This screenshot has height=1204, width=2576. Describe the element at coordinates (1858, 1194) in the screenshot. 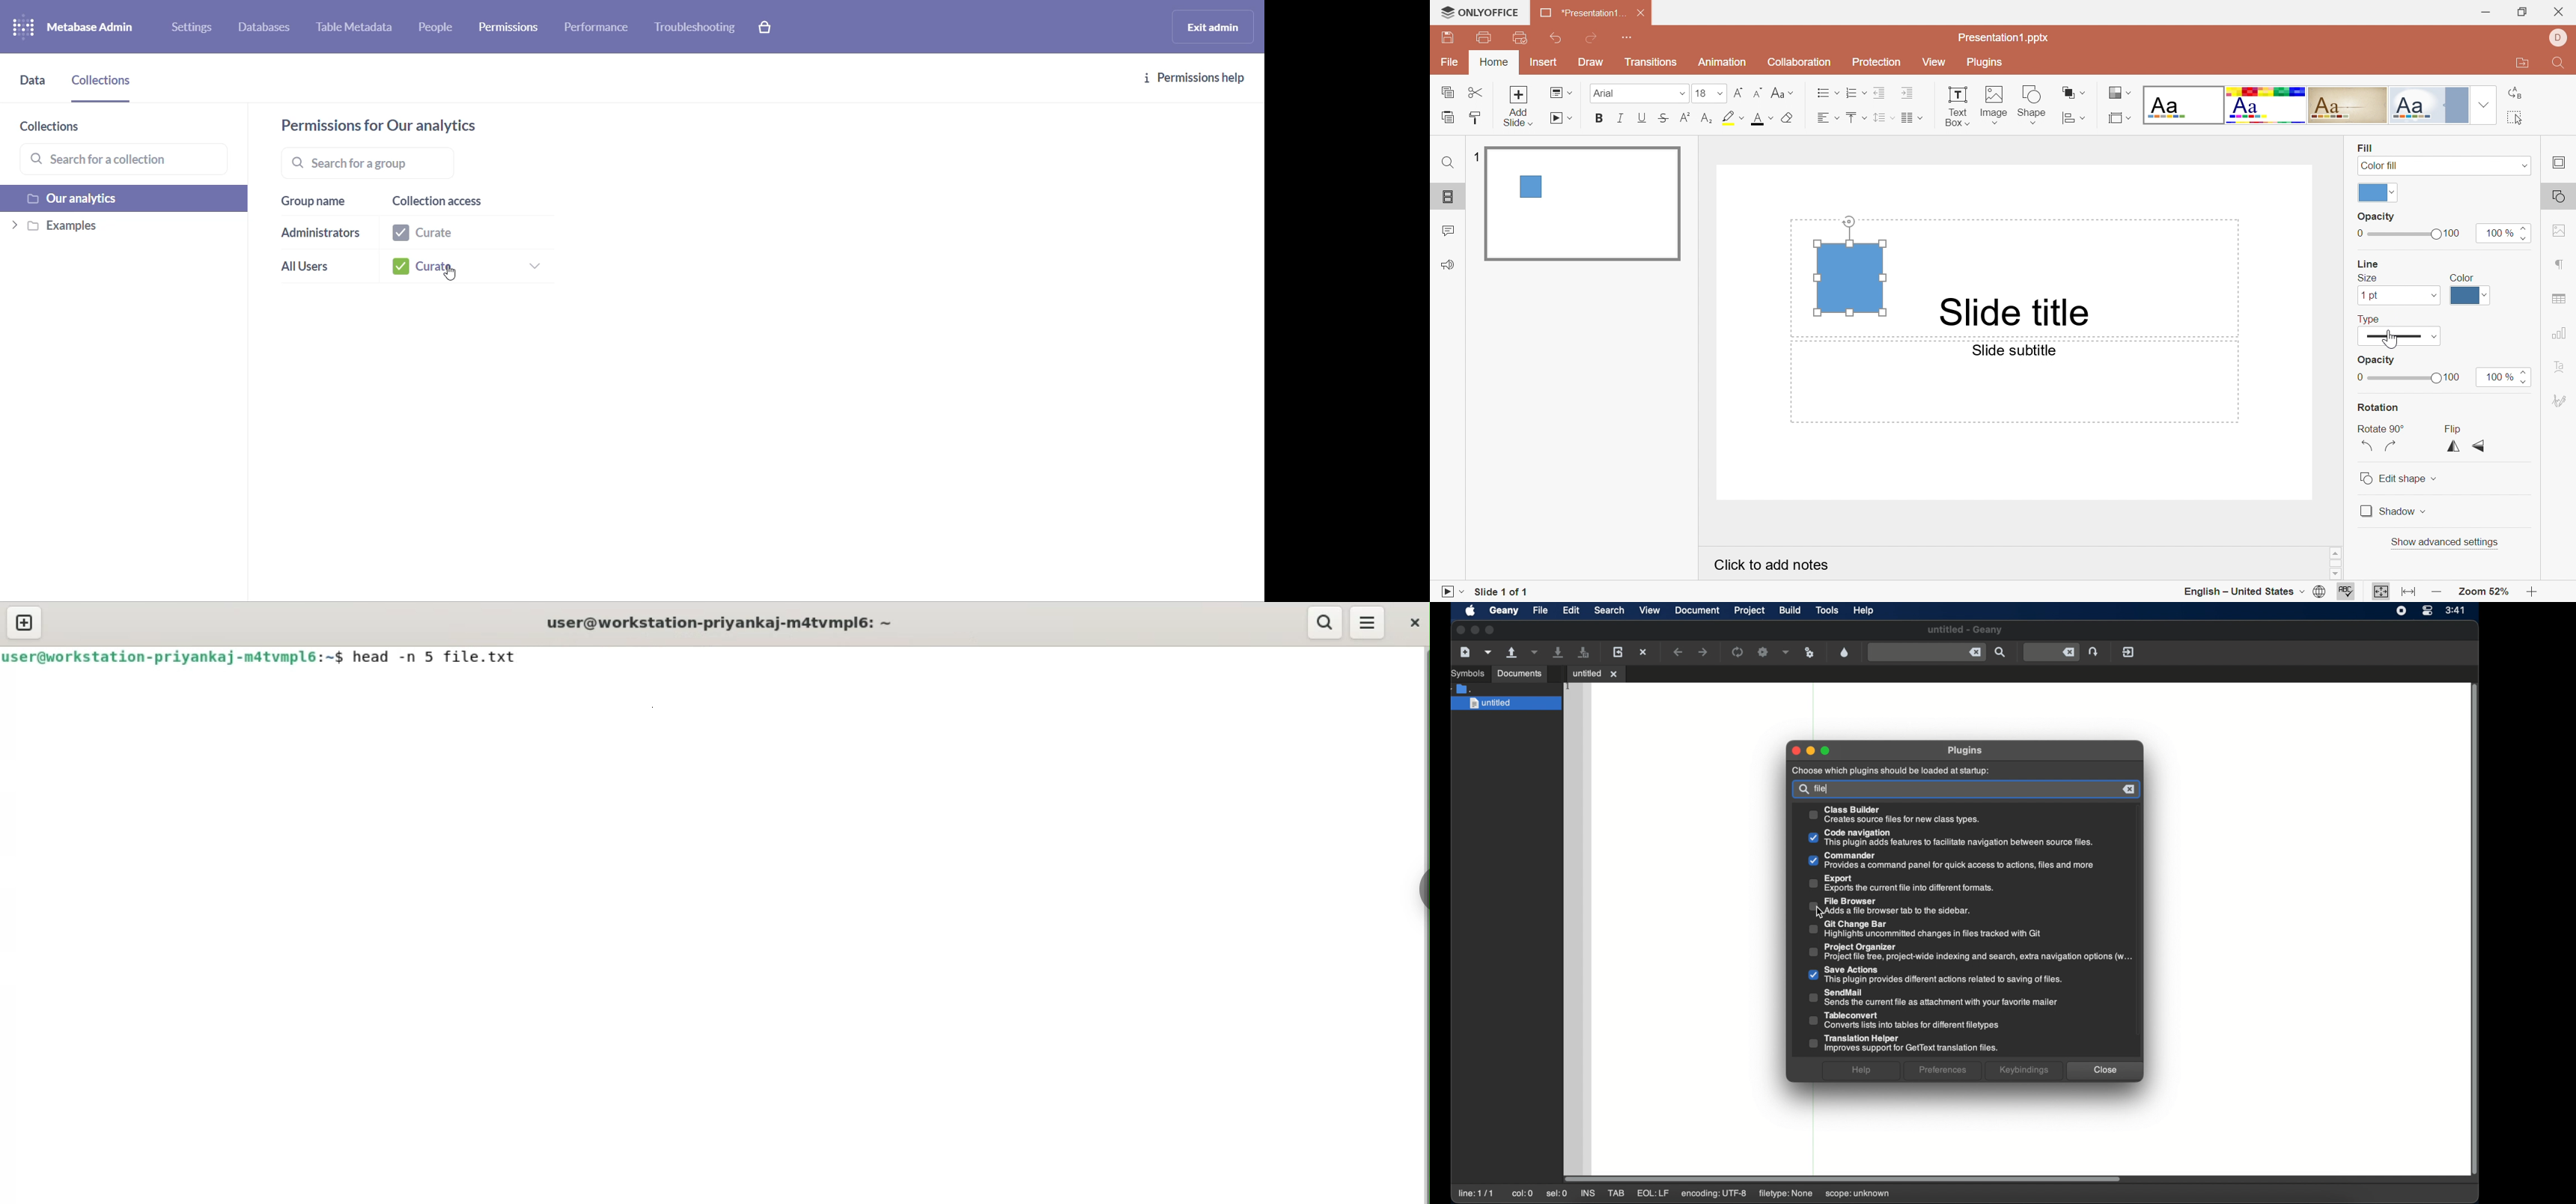

I see `scope: unknown` at that location.